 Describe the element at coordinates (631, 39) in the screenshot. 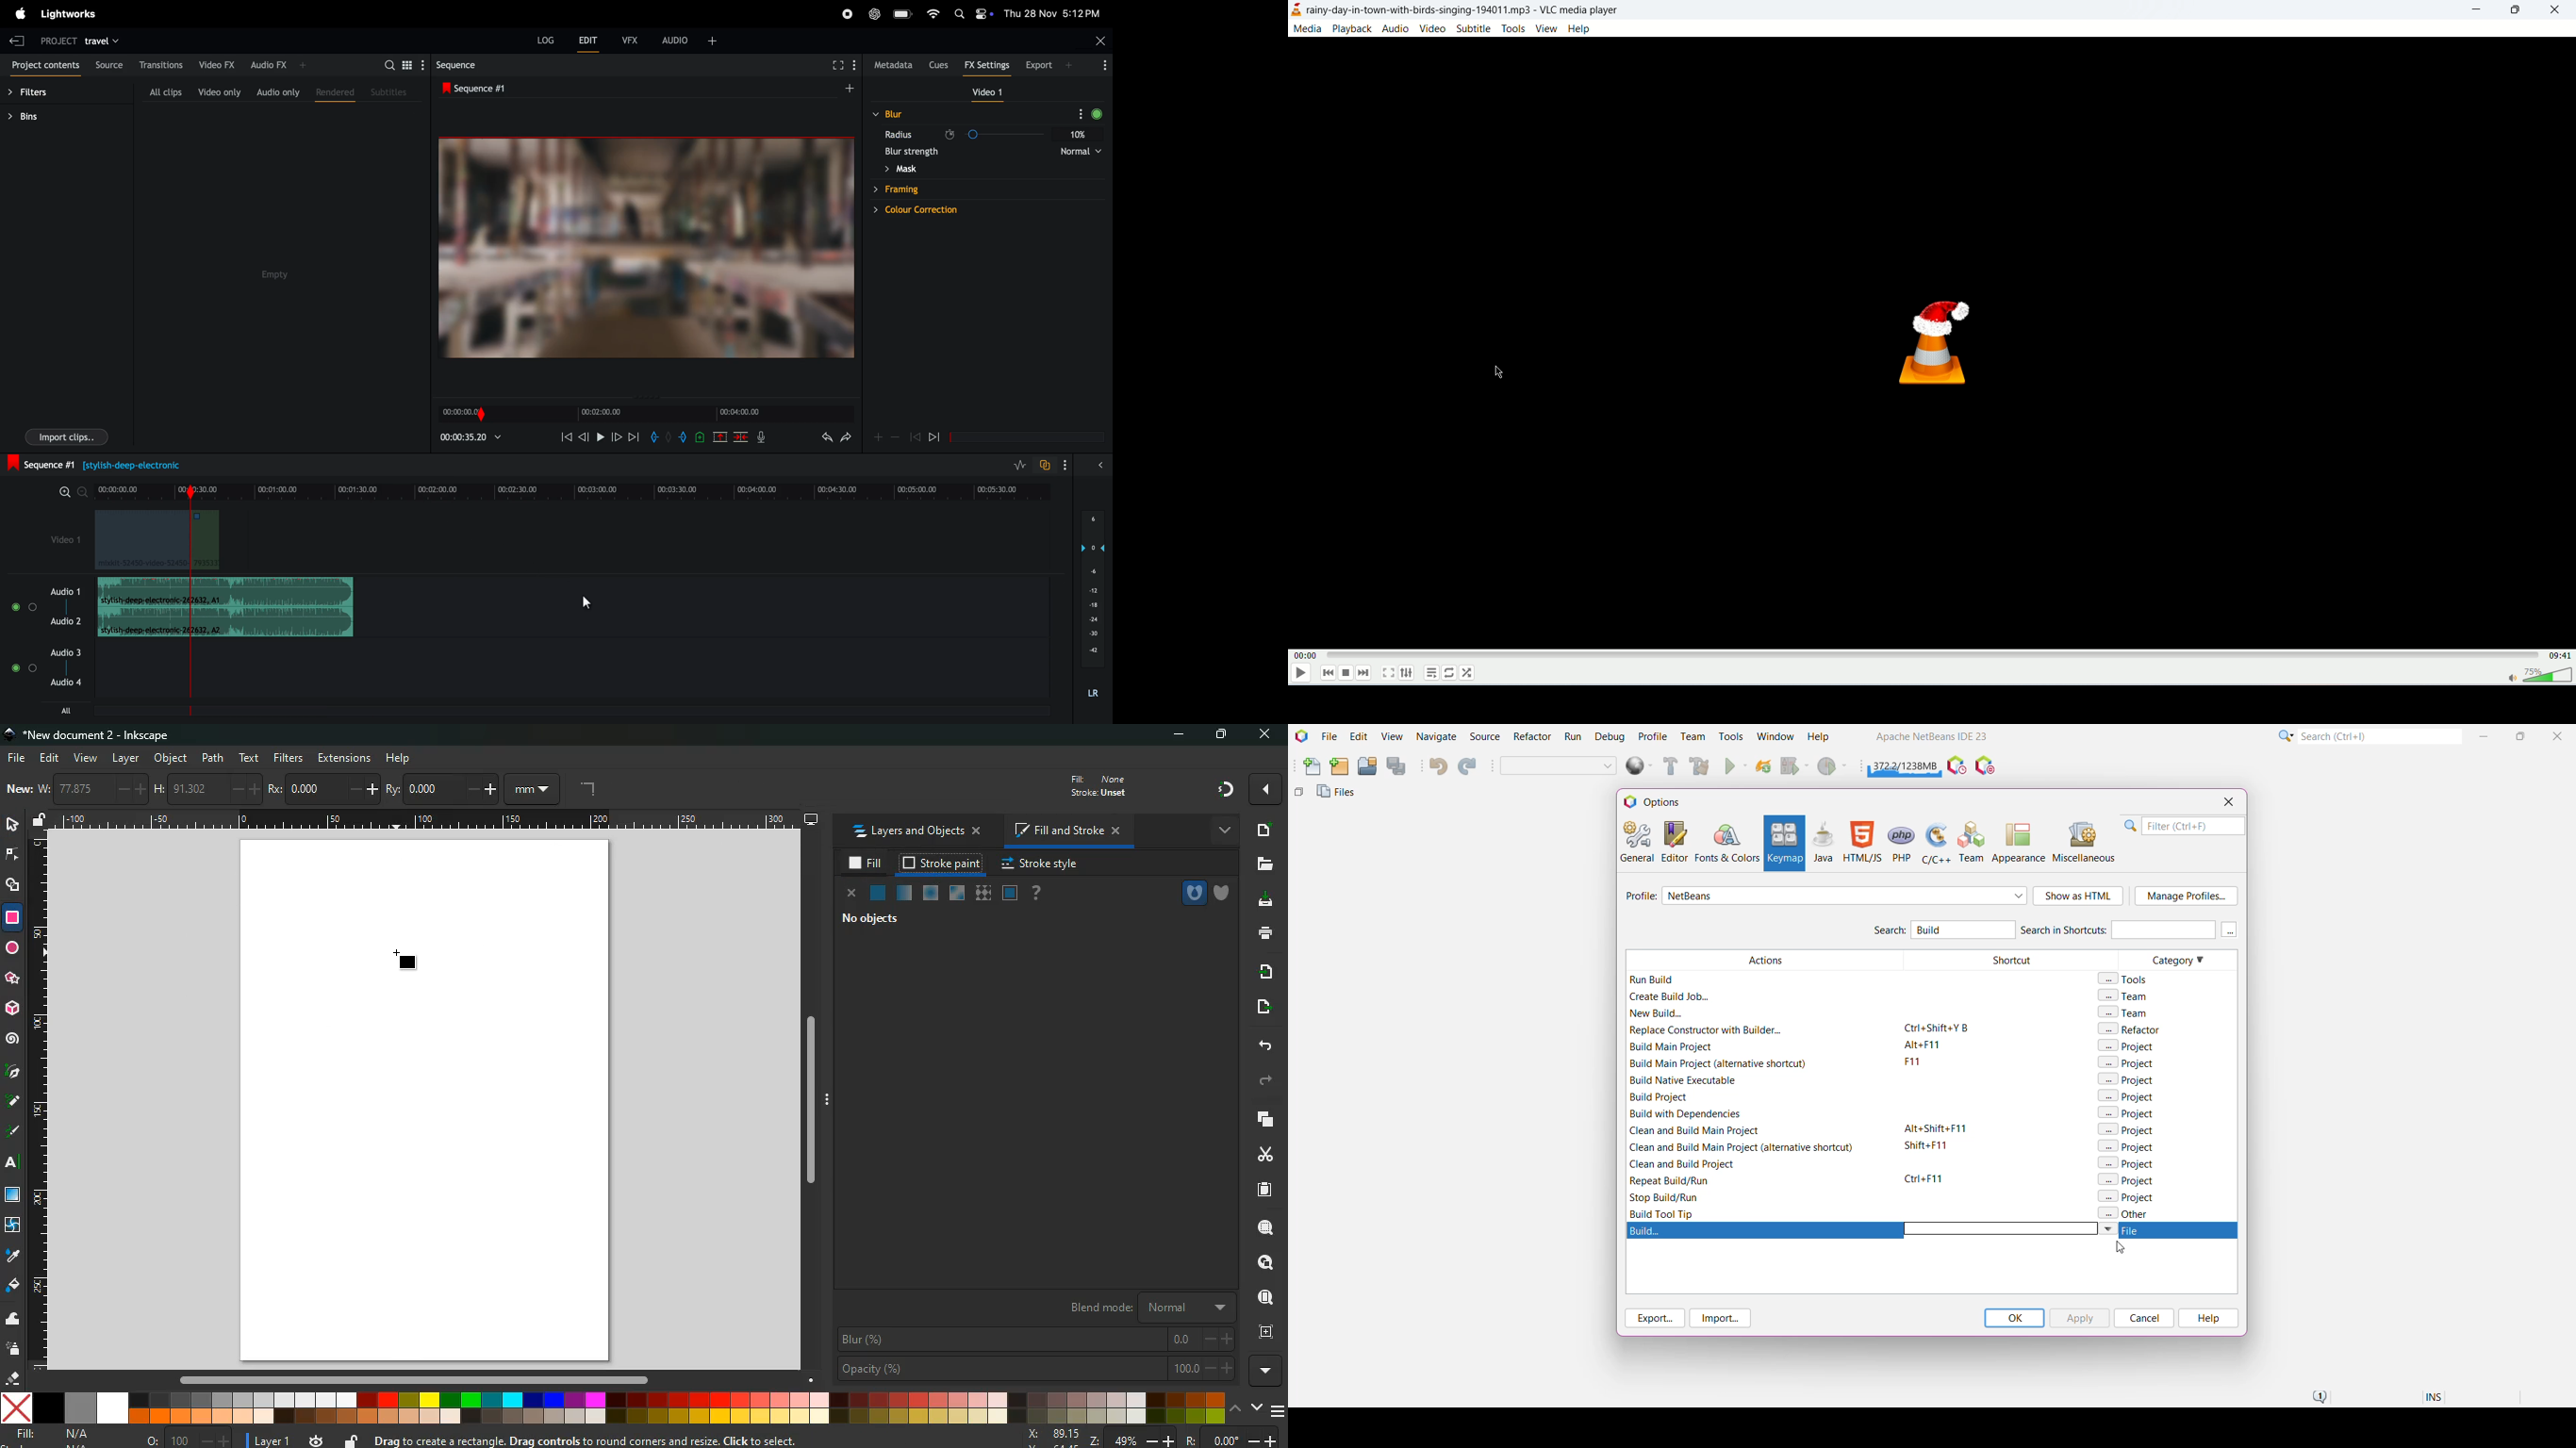

I see `vfx` at that location.